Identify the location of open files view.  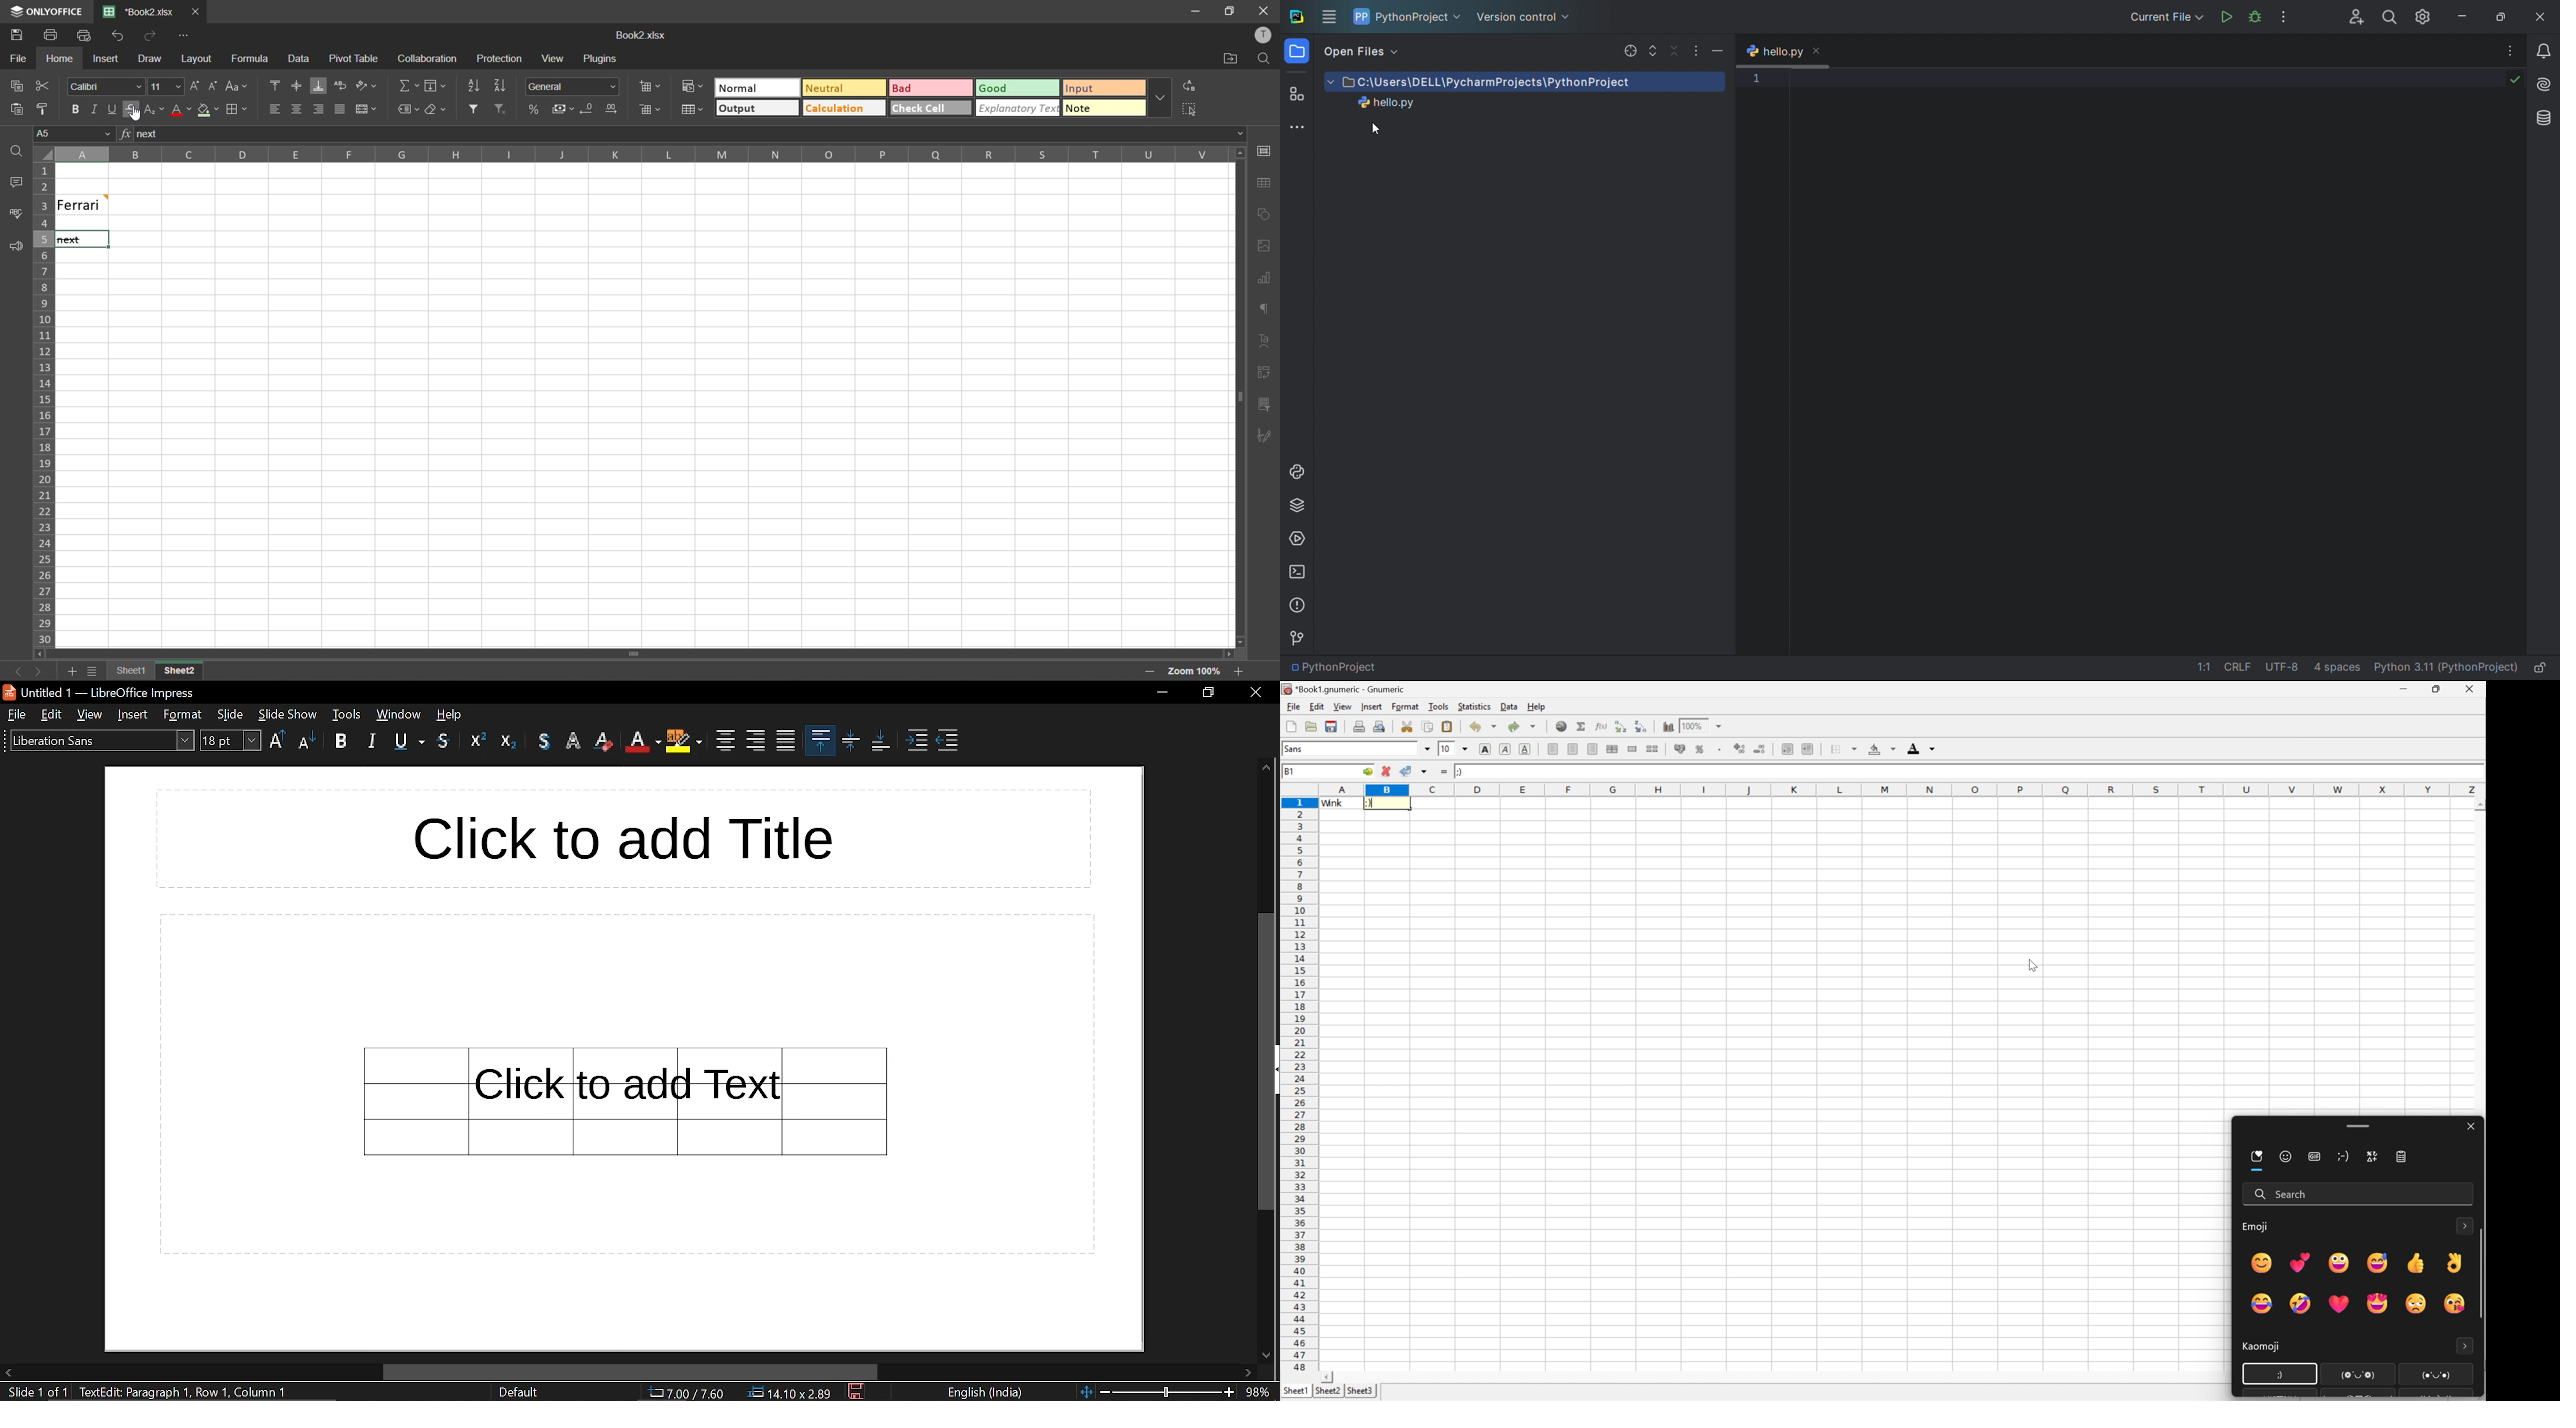
(1369, 53).